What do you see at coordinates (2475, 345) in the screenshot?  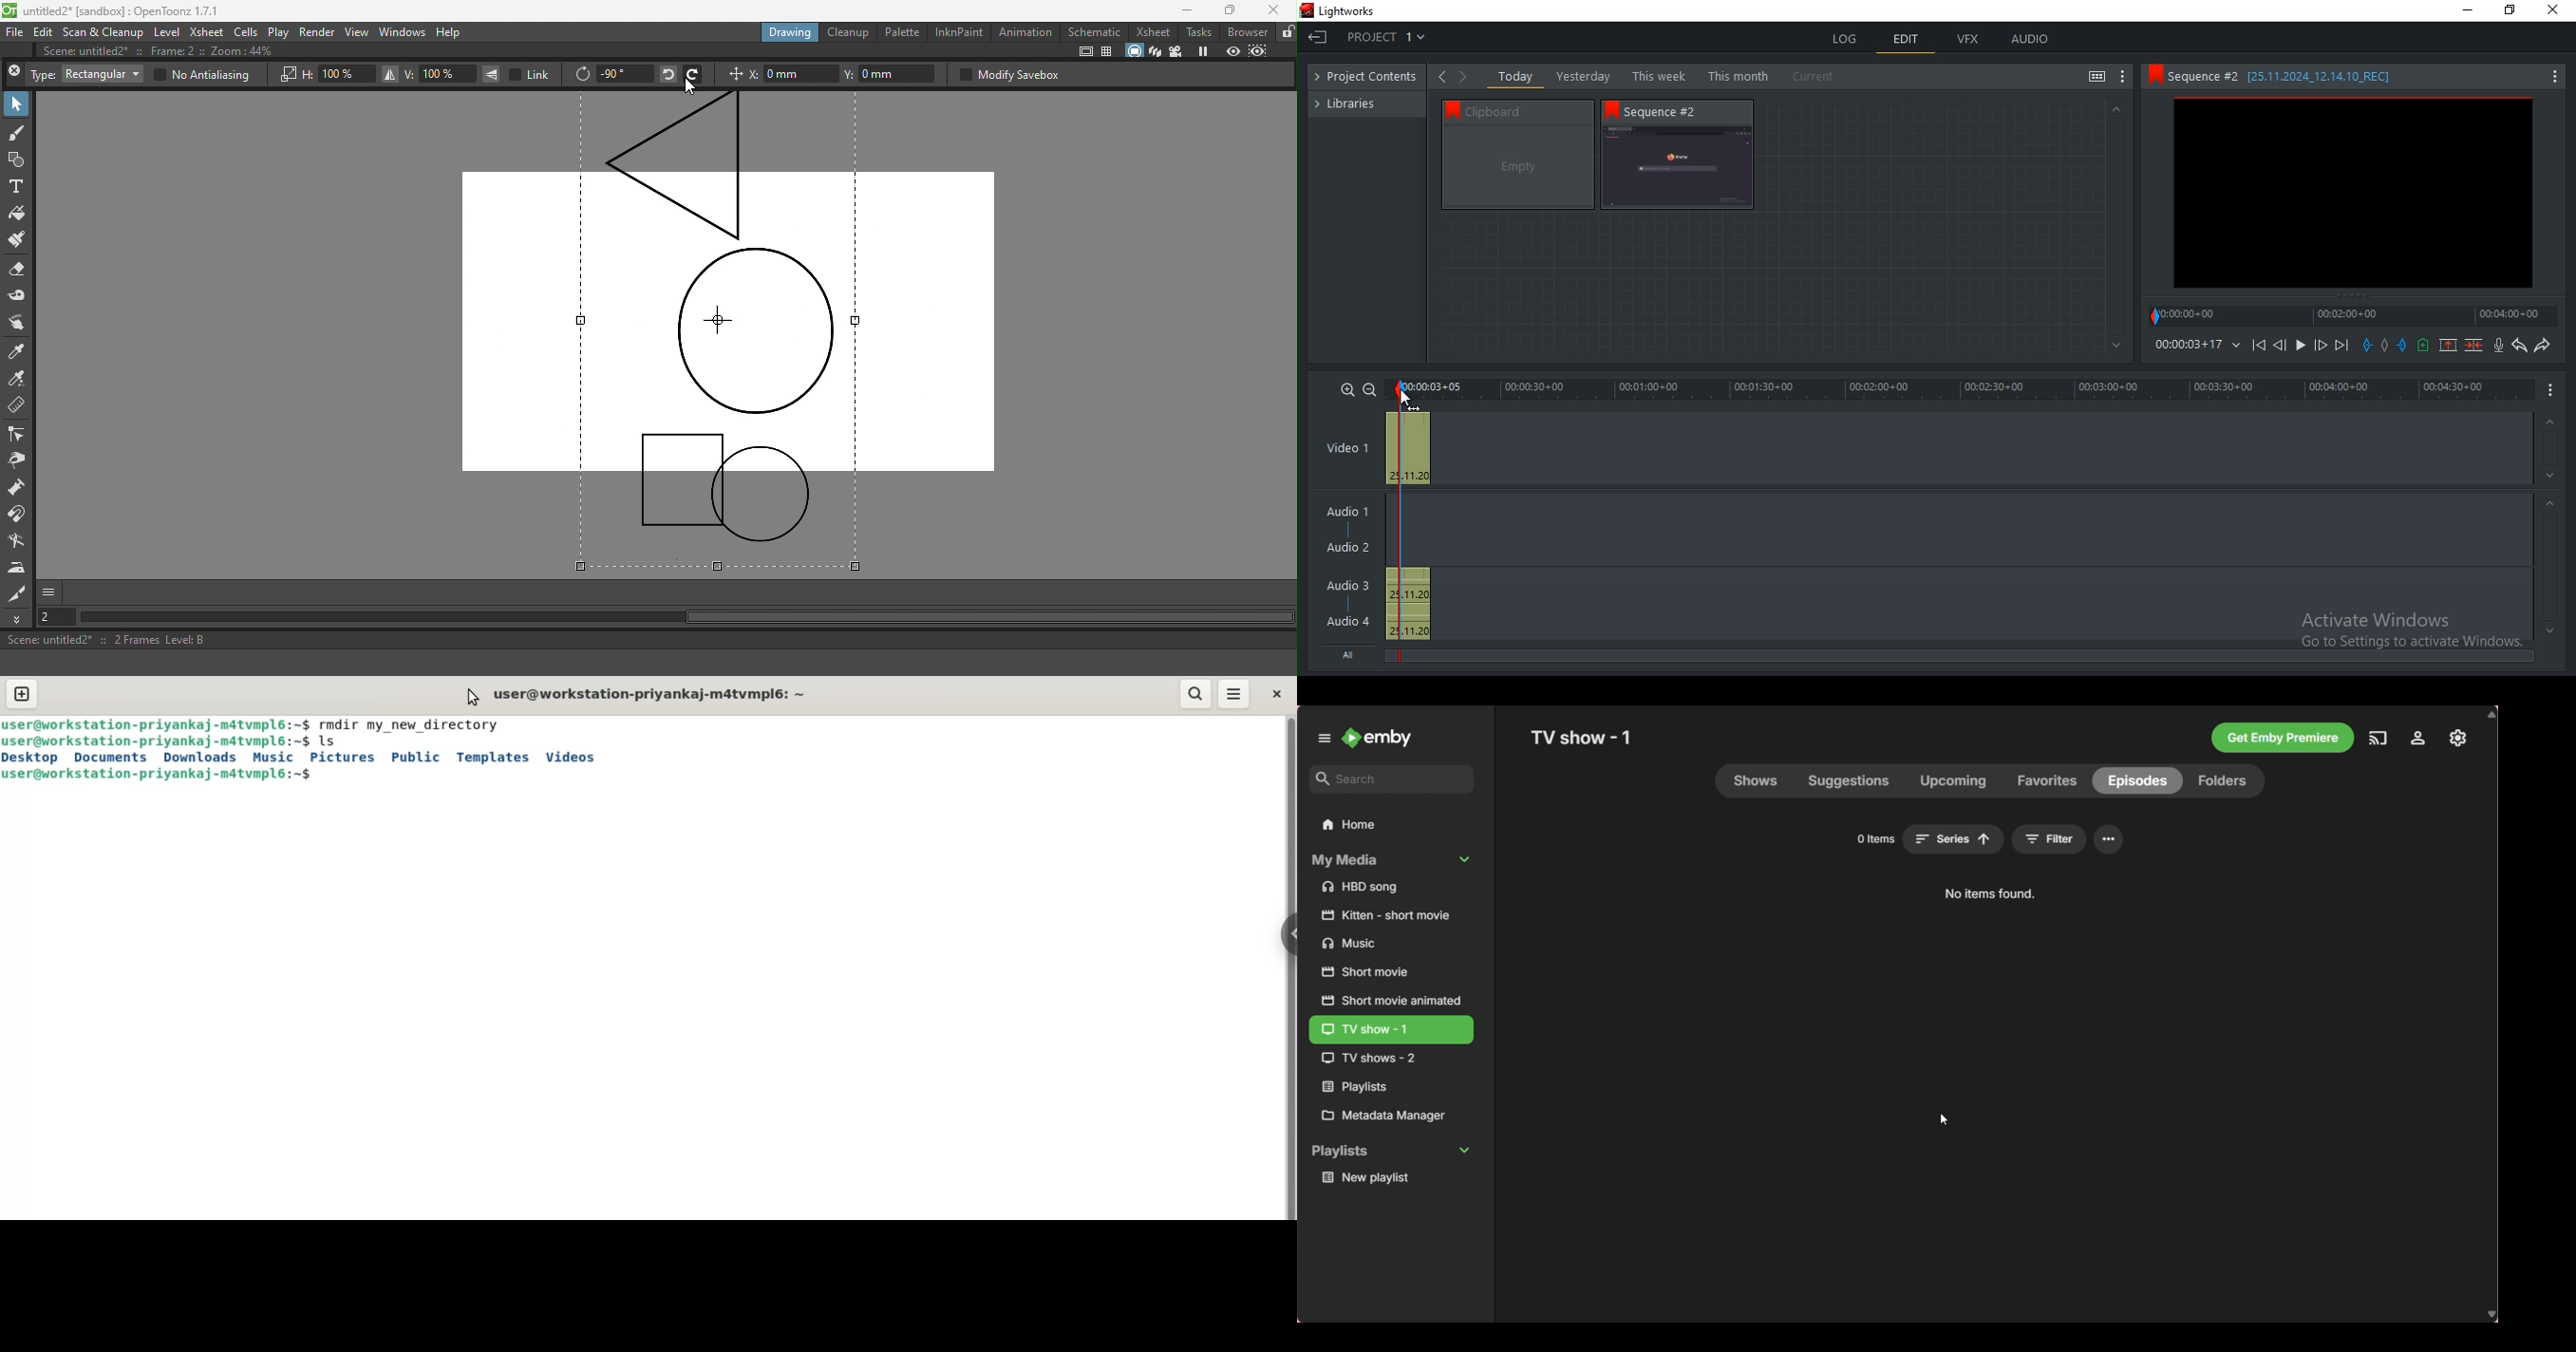 I see `delete marked section` at bounding box center [2475, 345].